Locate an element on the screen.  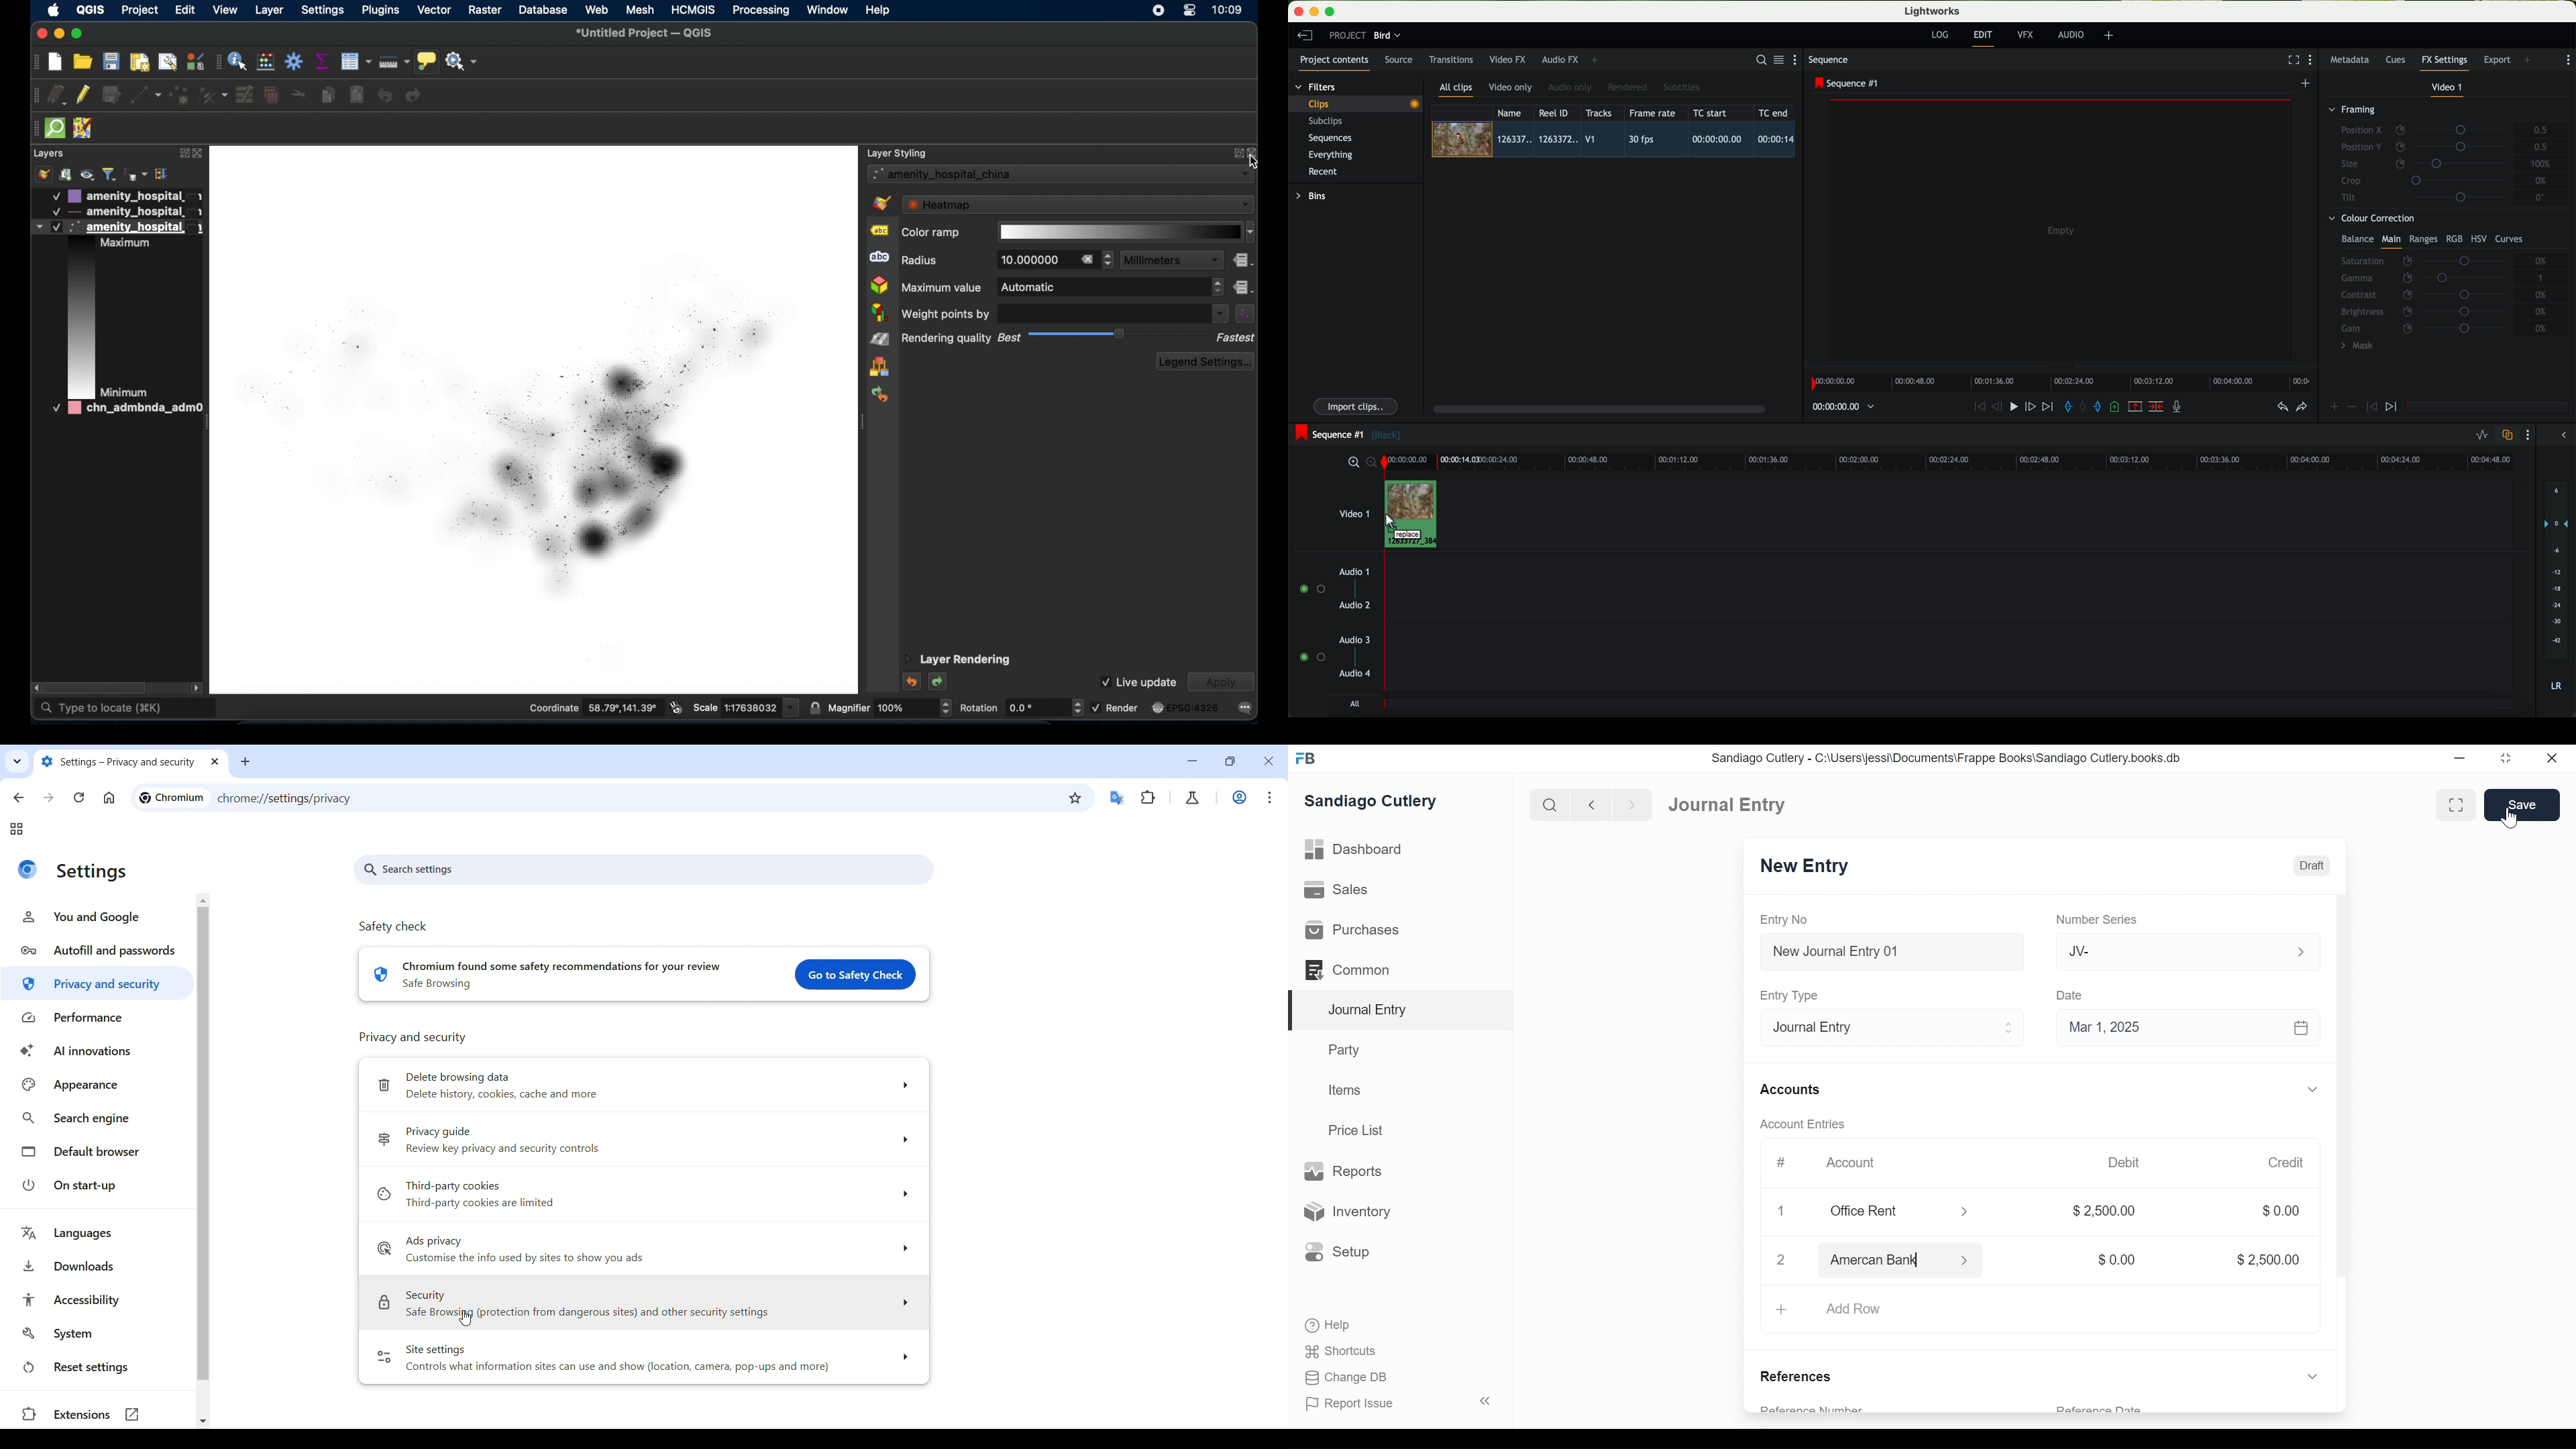
Sandiago Cutlery - C:\Users\jessi\Documents\Frappe Books\Sandiago Cutlery.books.db is located at coordinates (1950, 757).